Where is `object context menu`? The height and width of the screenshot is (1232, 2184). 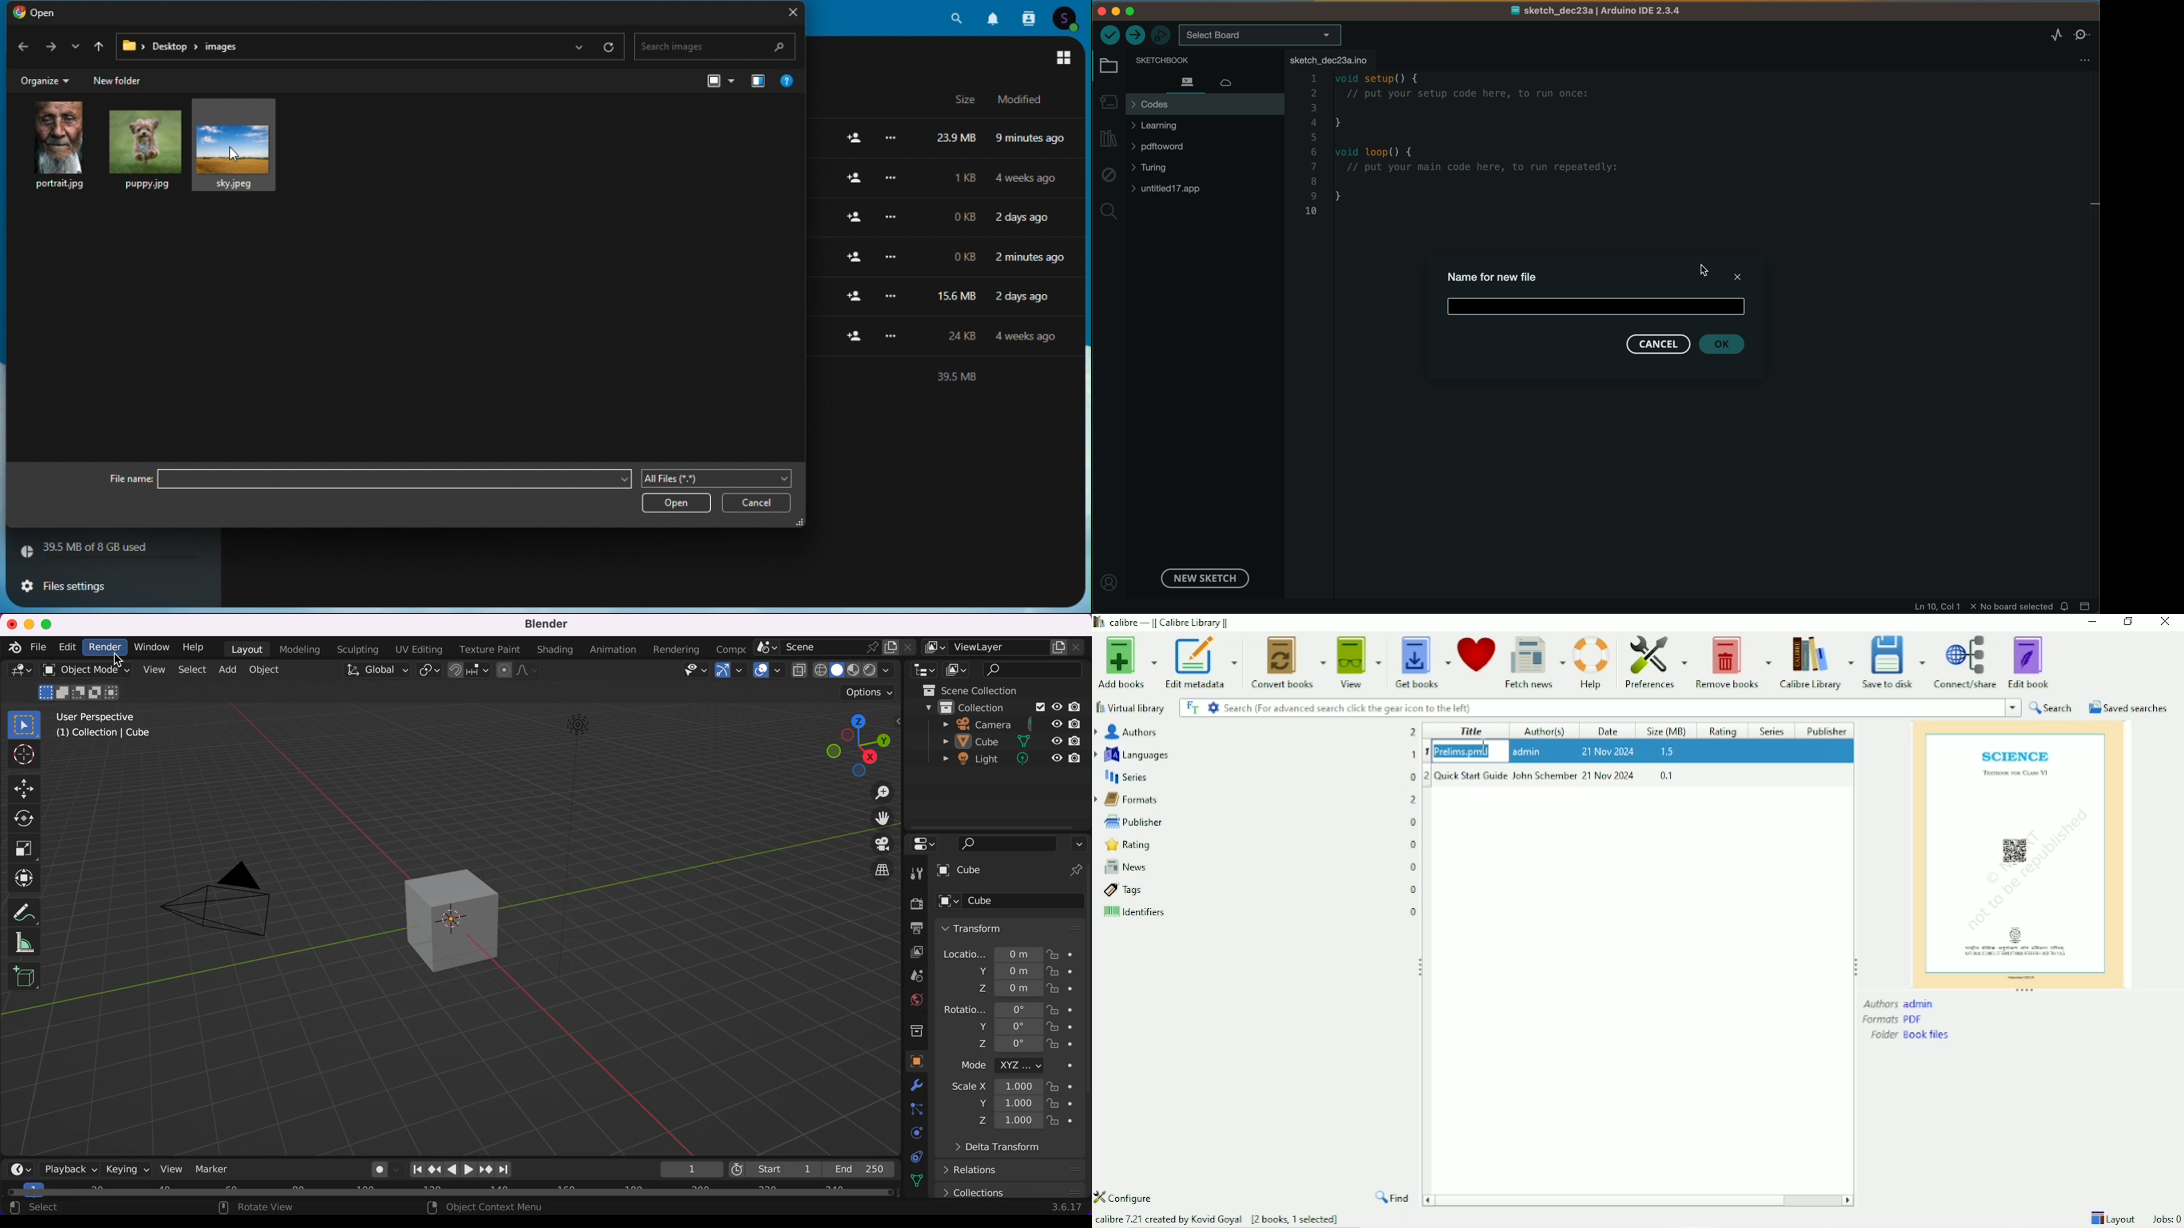 object context menu is located at coordinates (495, 1208).